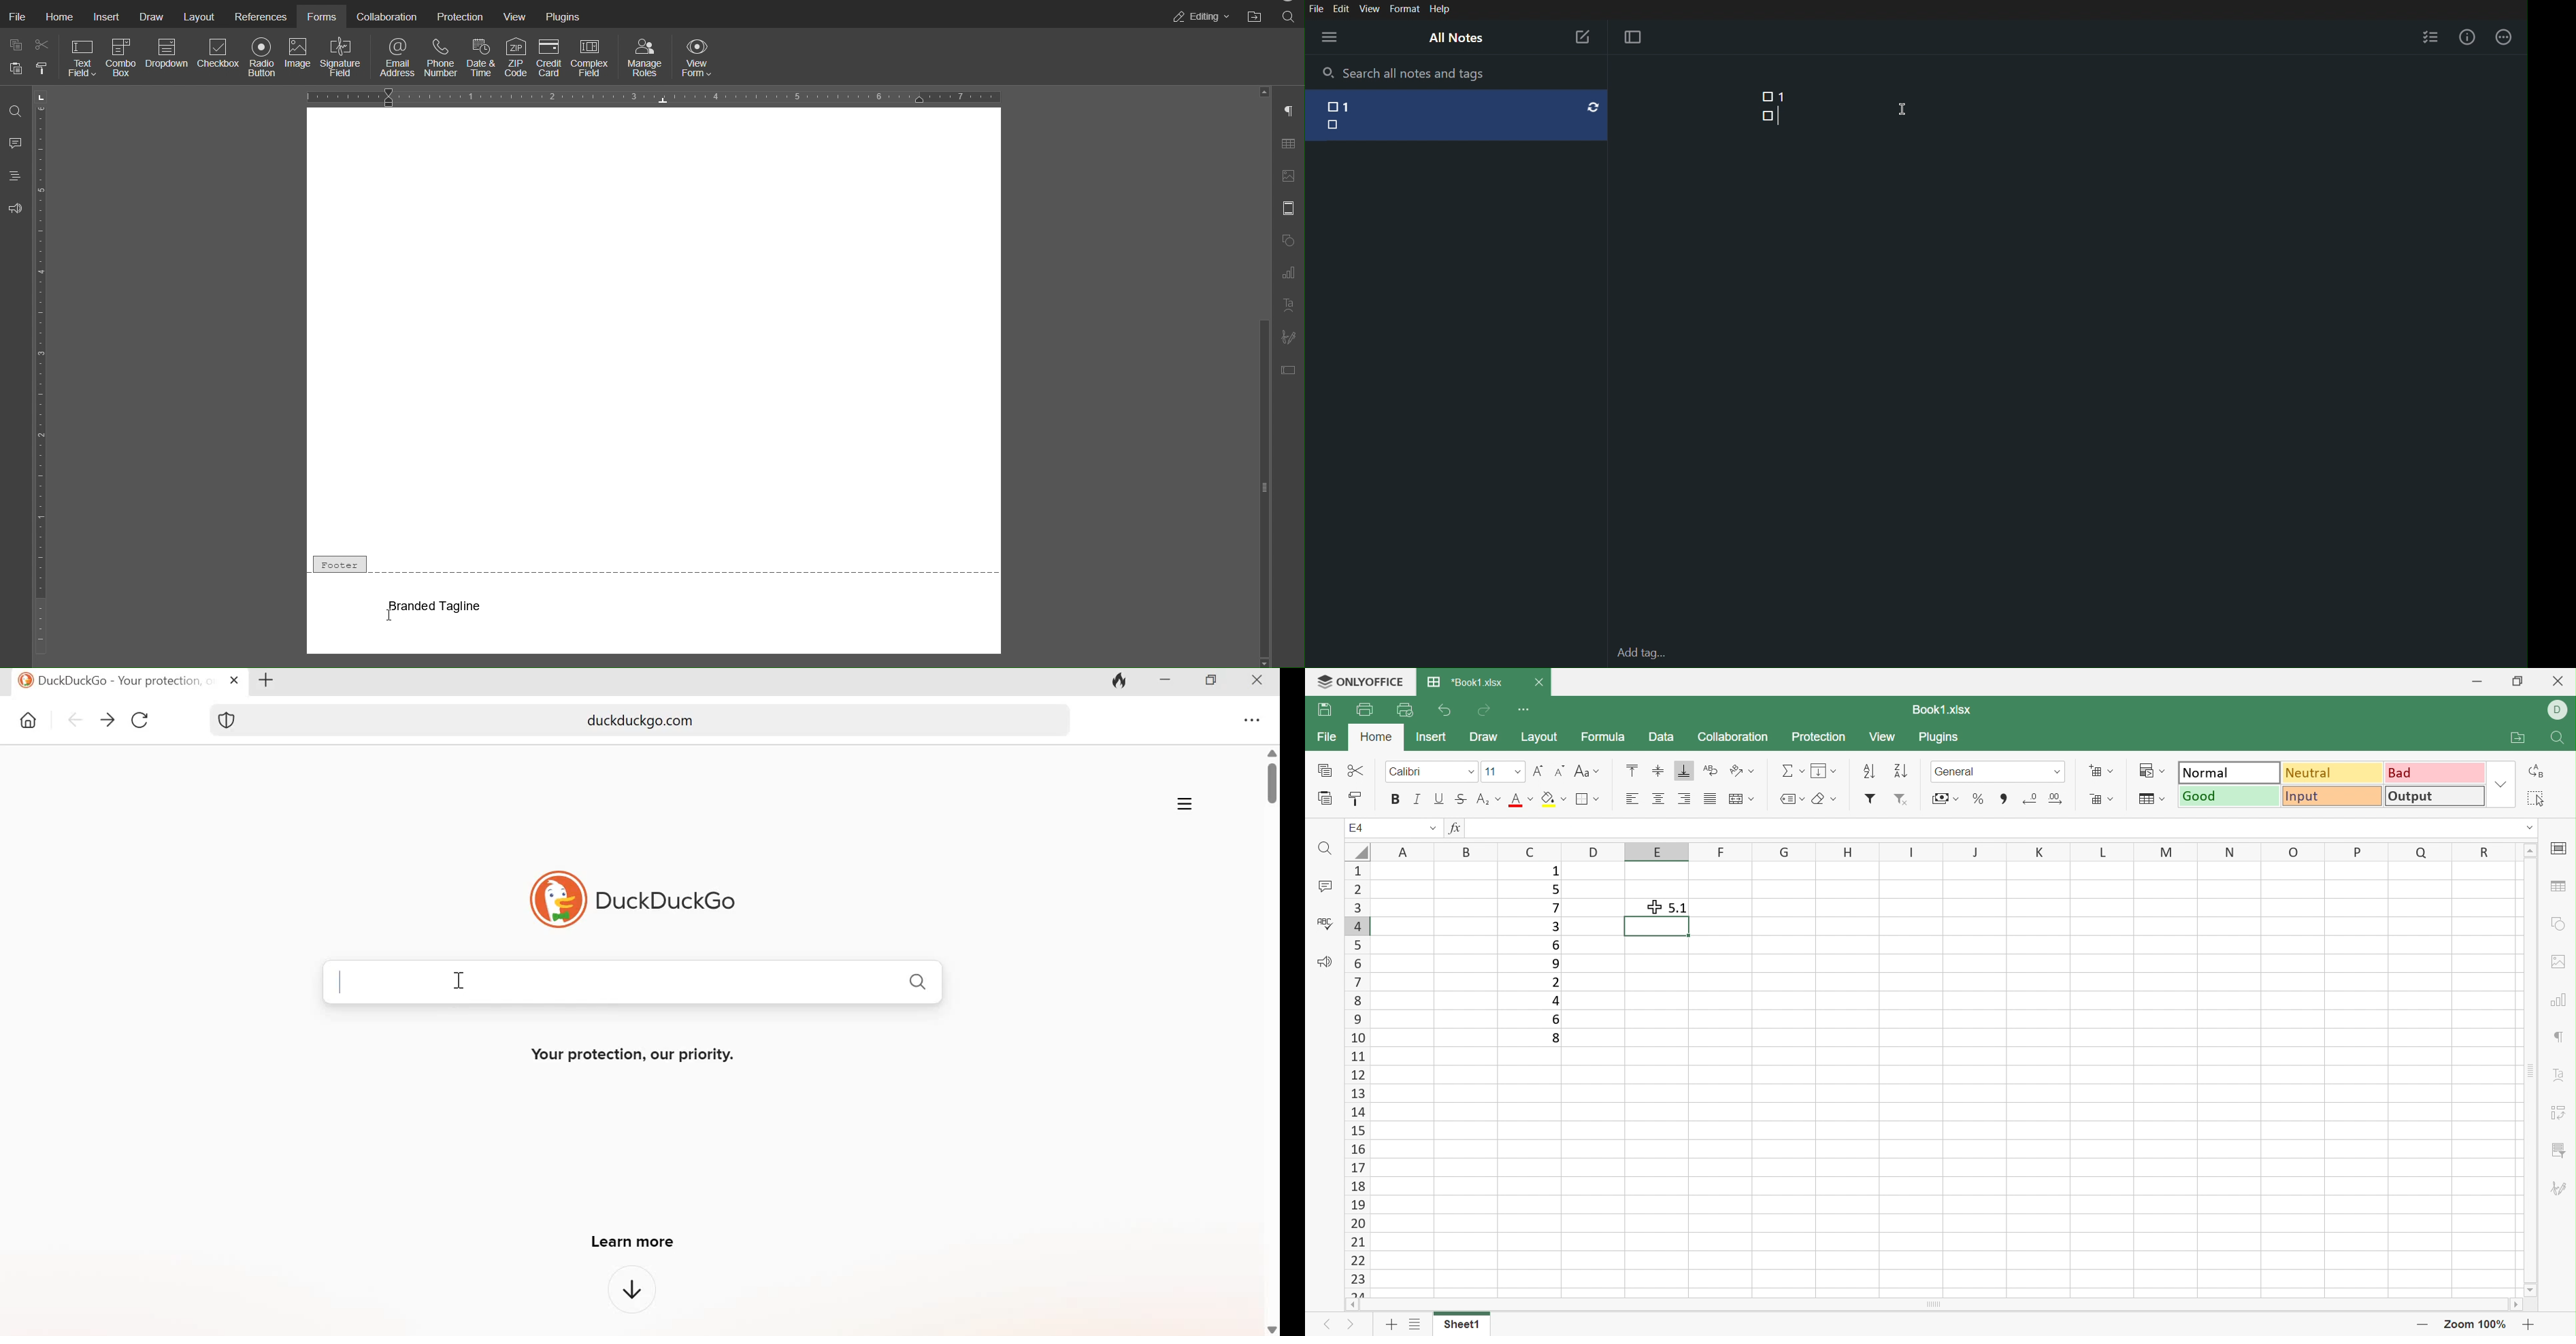 The width and height of the screenshot is (2576, 1344). I want to click on Complex Field, so click(593, 57).